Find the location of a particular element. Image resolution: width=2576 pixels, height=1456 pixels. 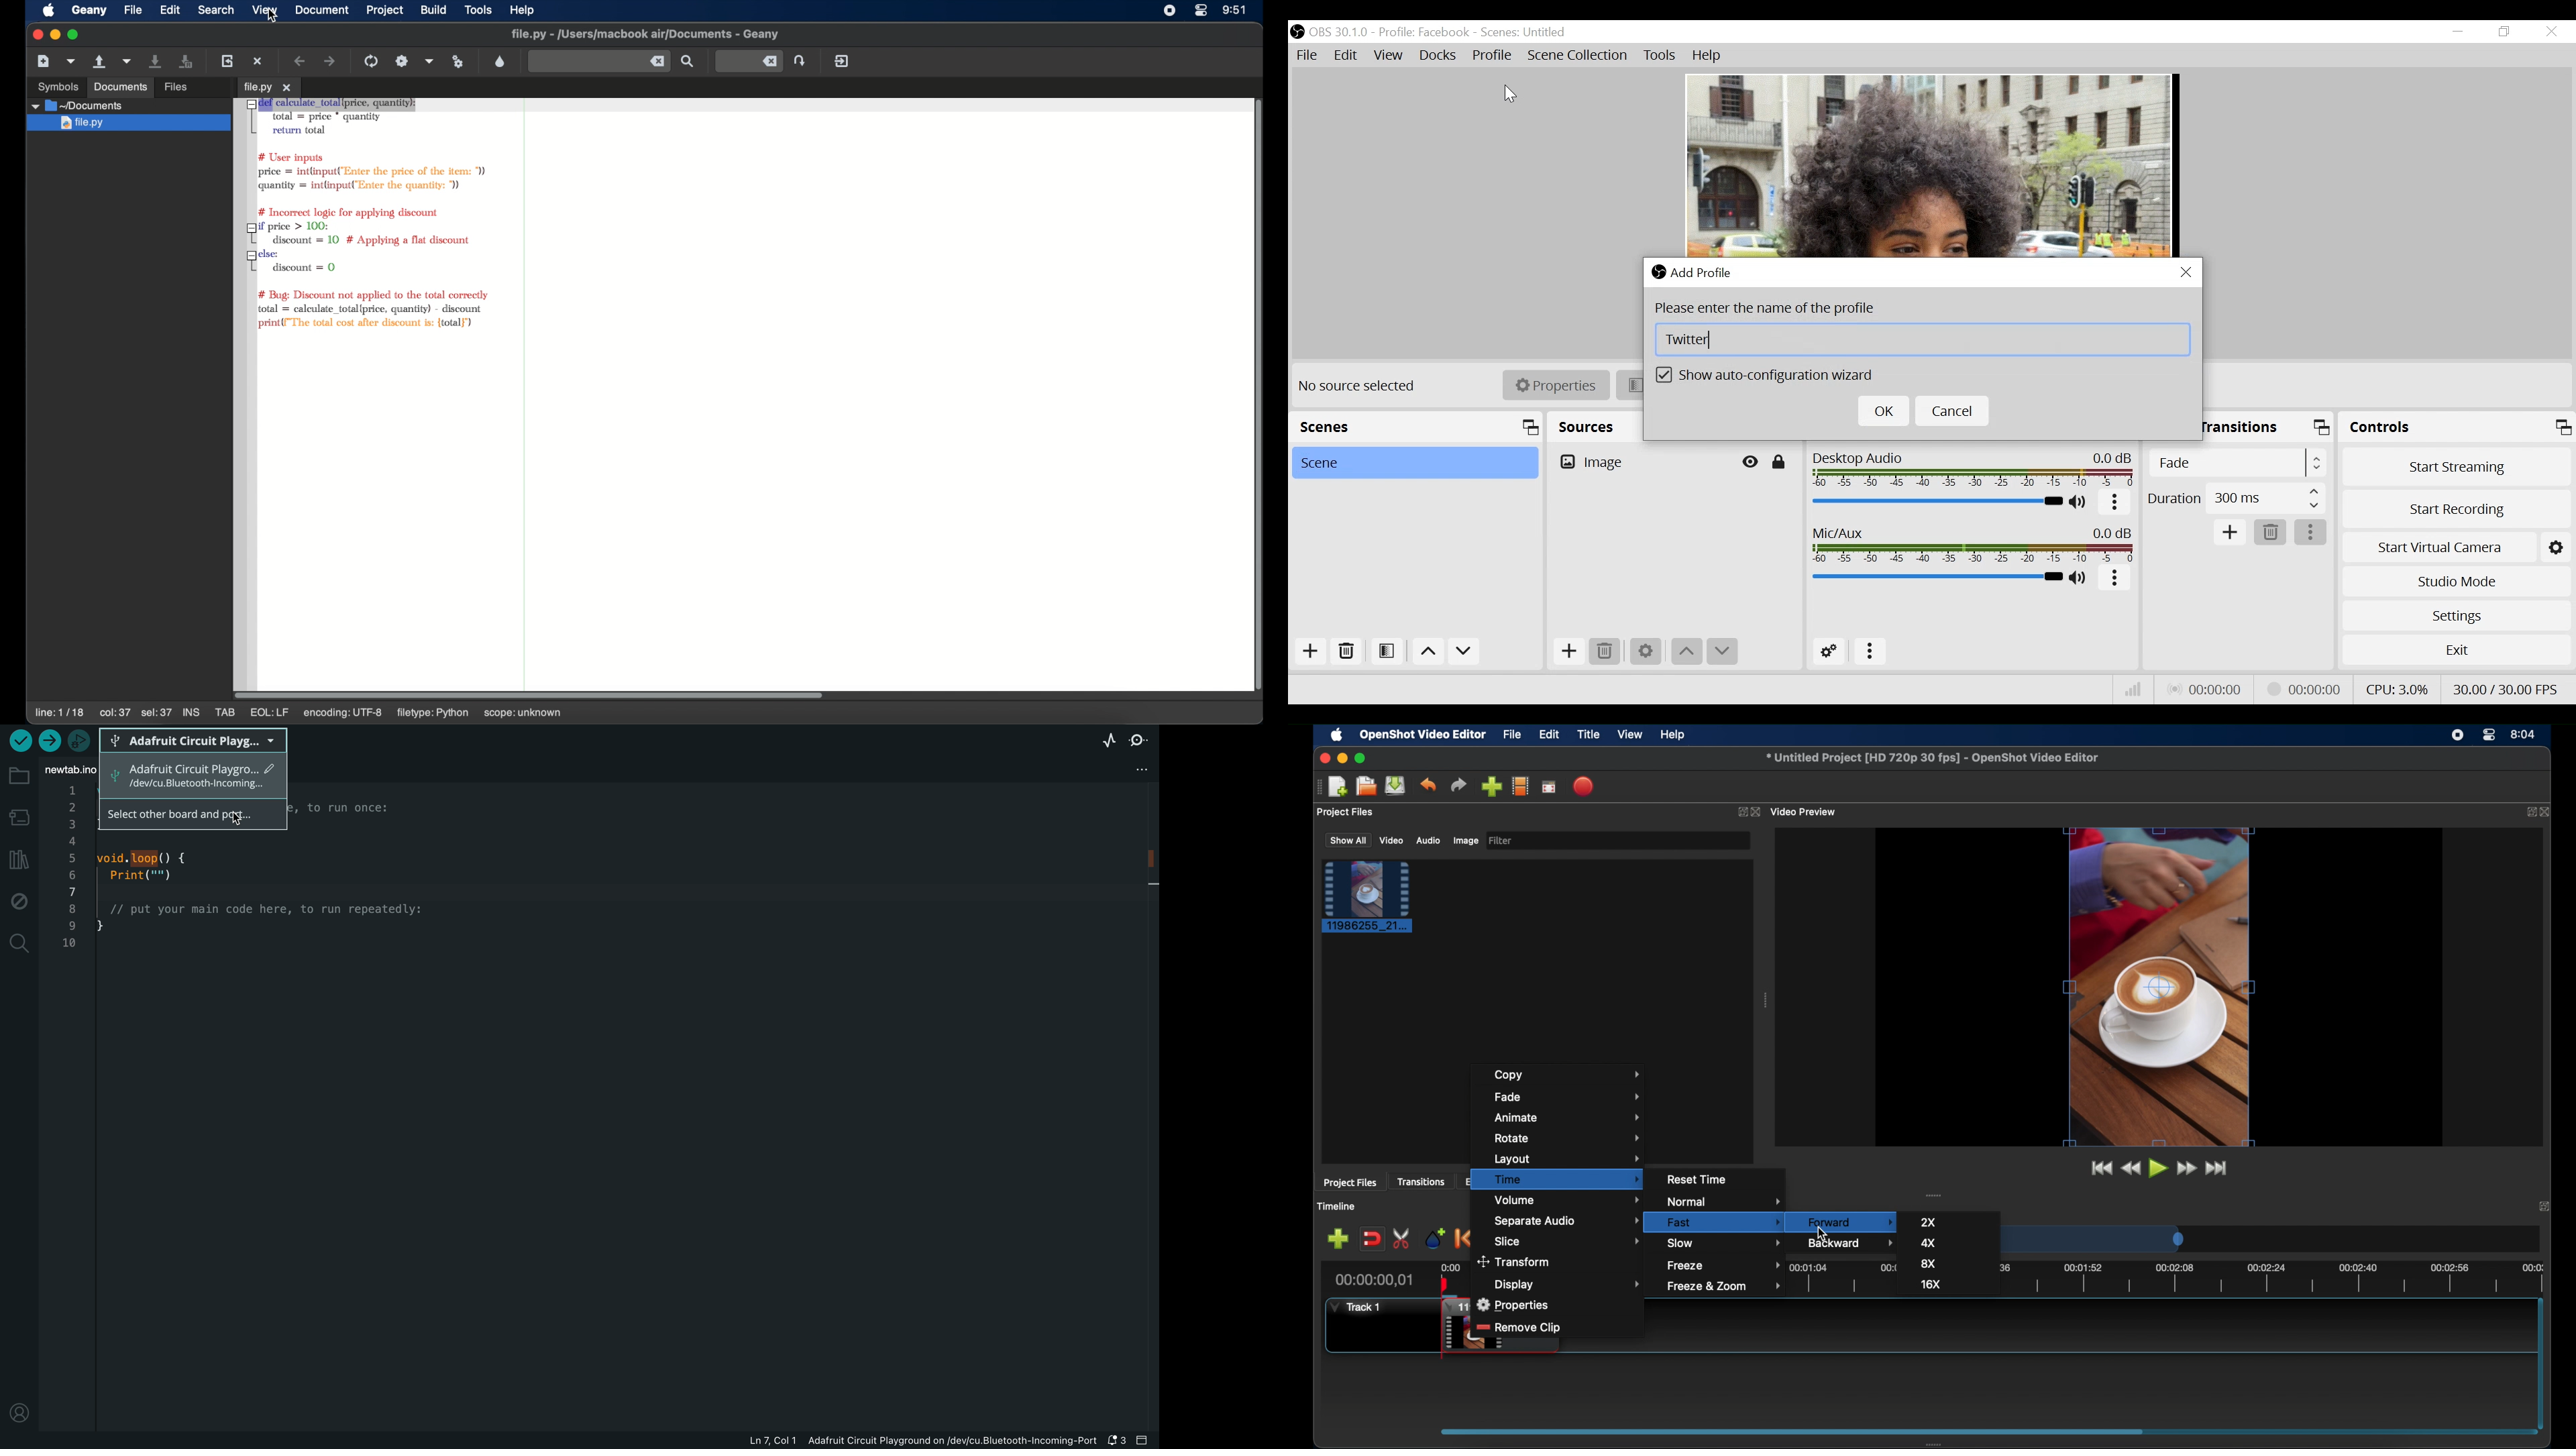

Help is located at coordinates (1705, 56).